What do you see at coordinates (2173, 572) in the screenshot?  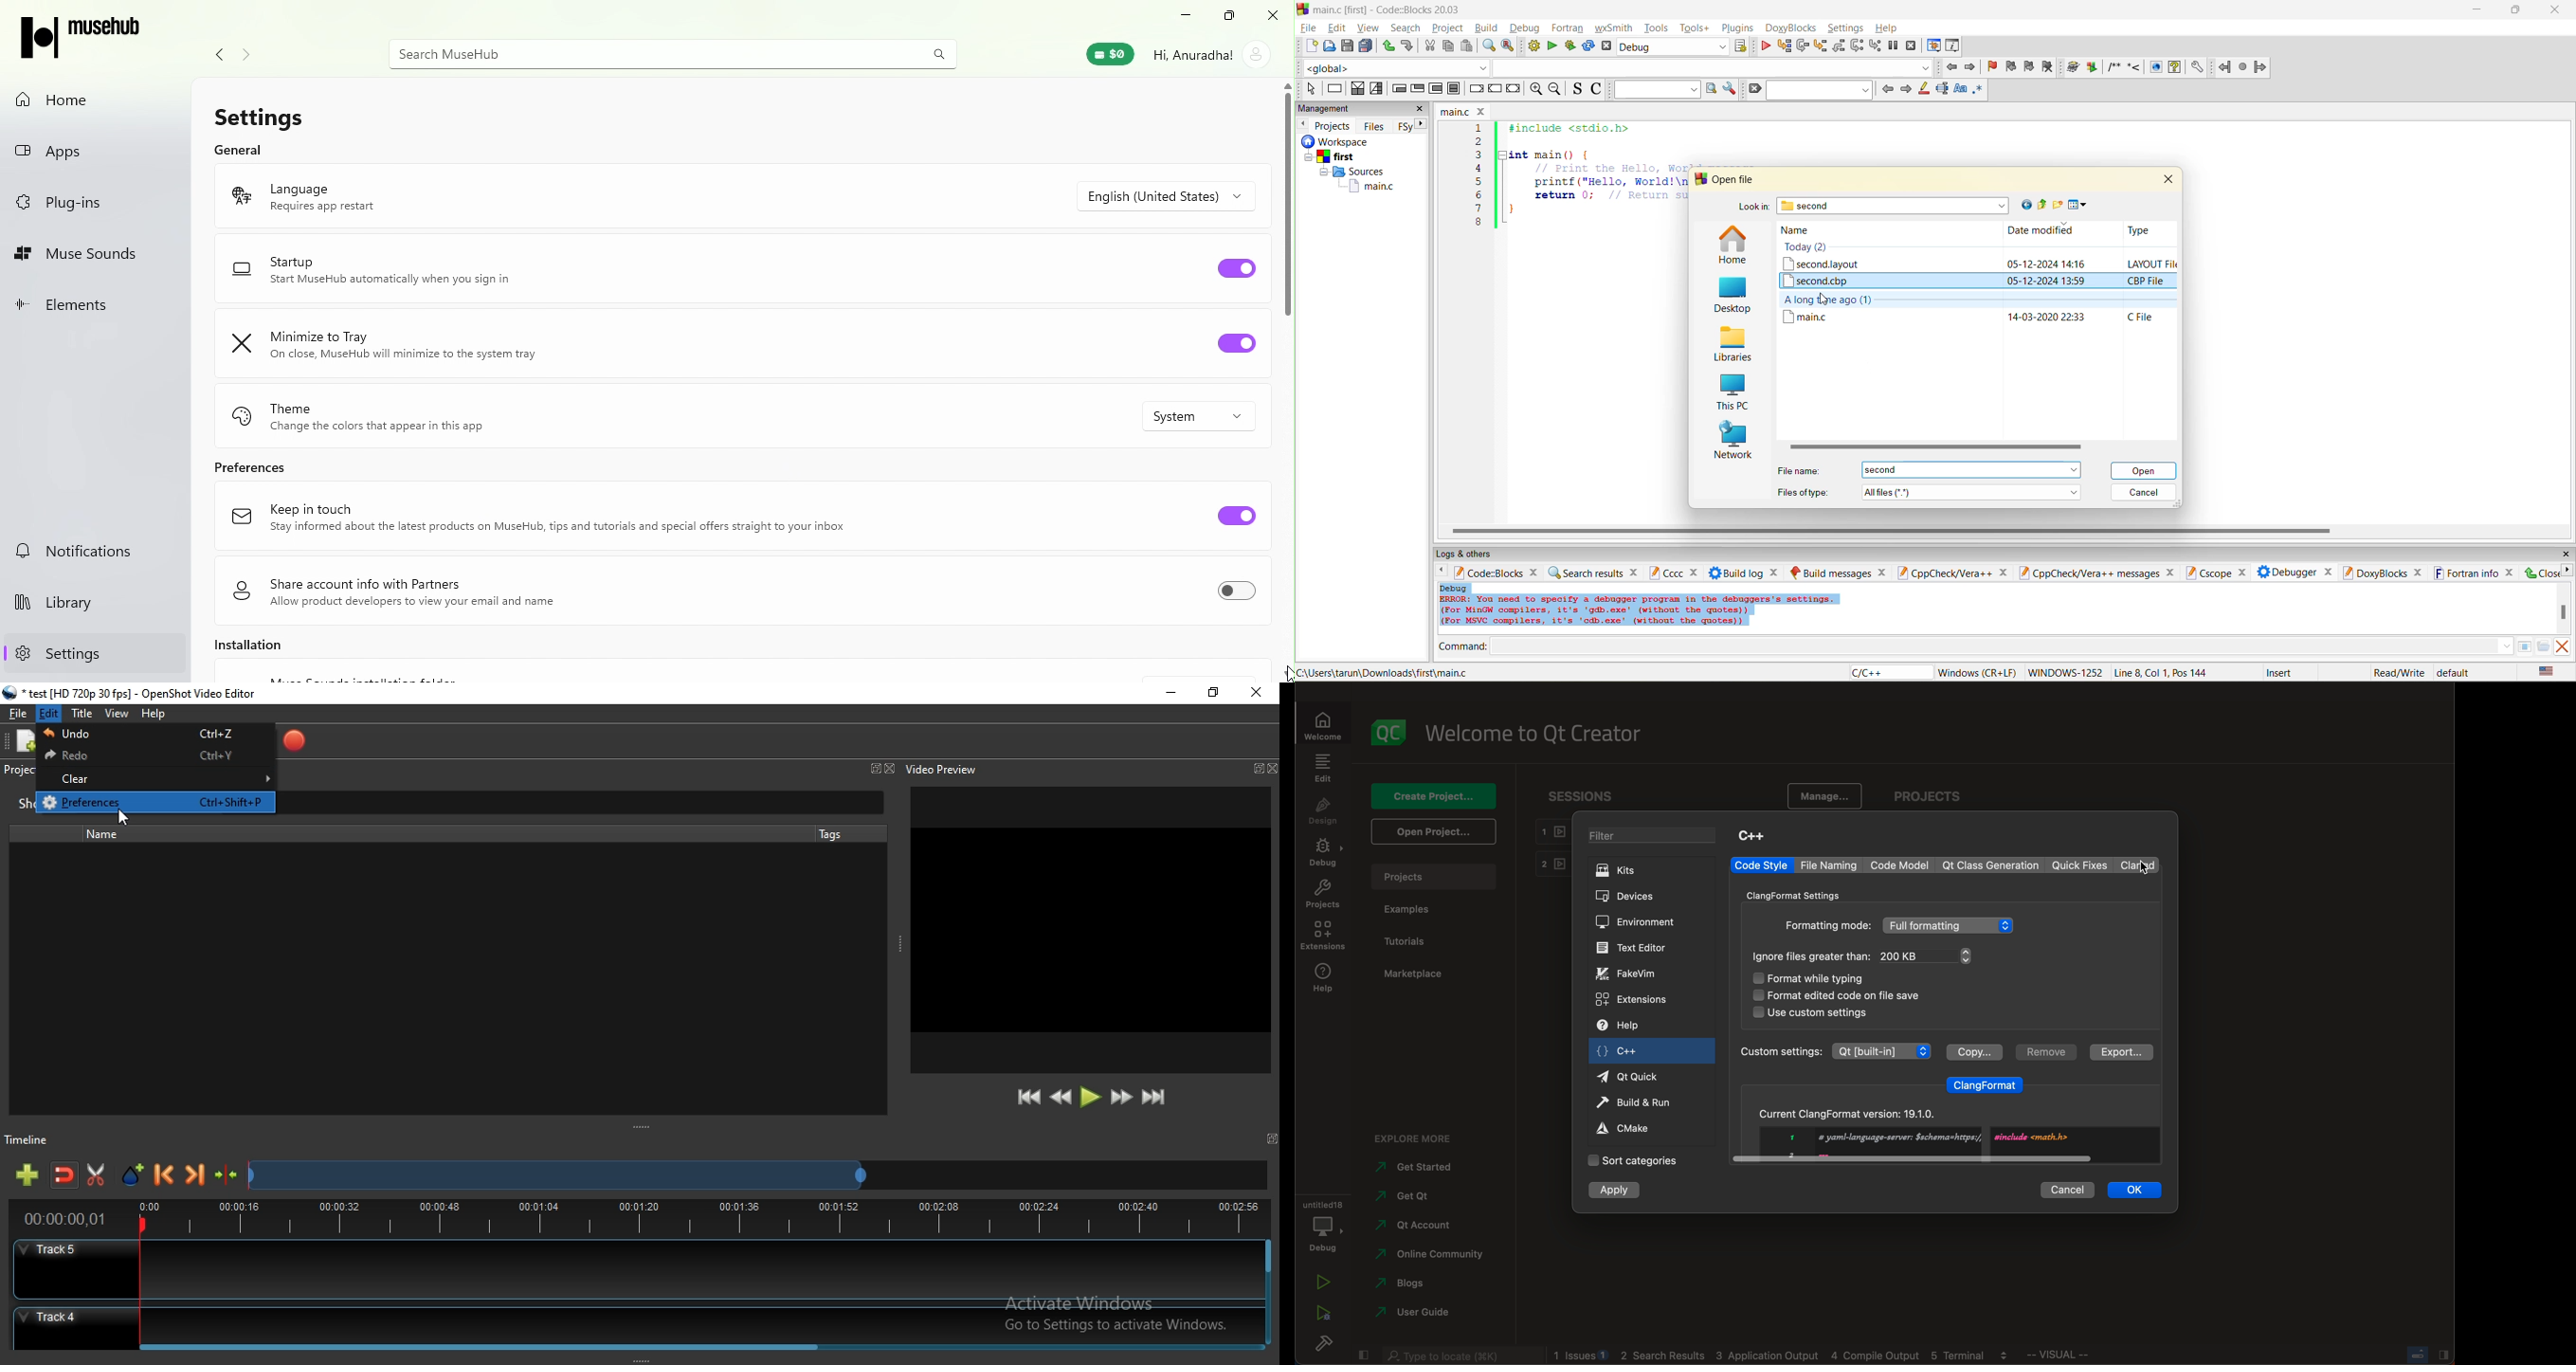 I see `close` at bounding box center [2173, 572].